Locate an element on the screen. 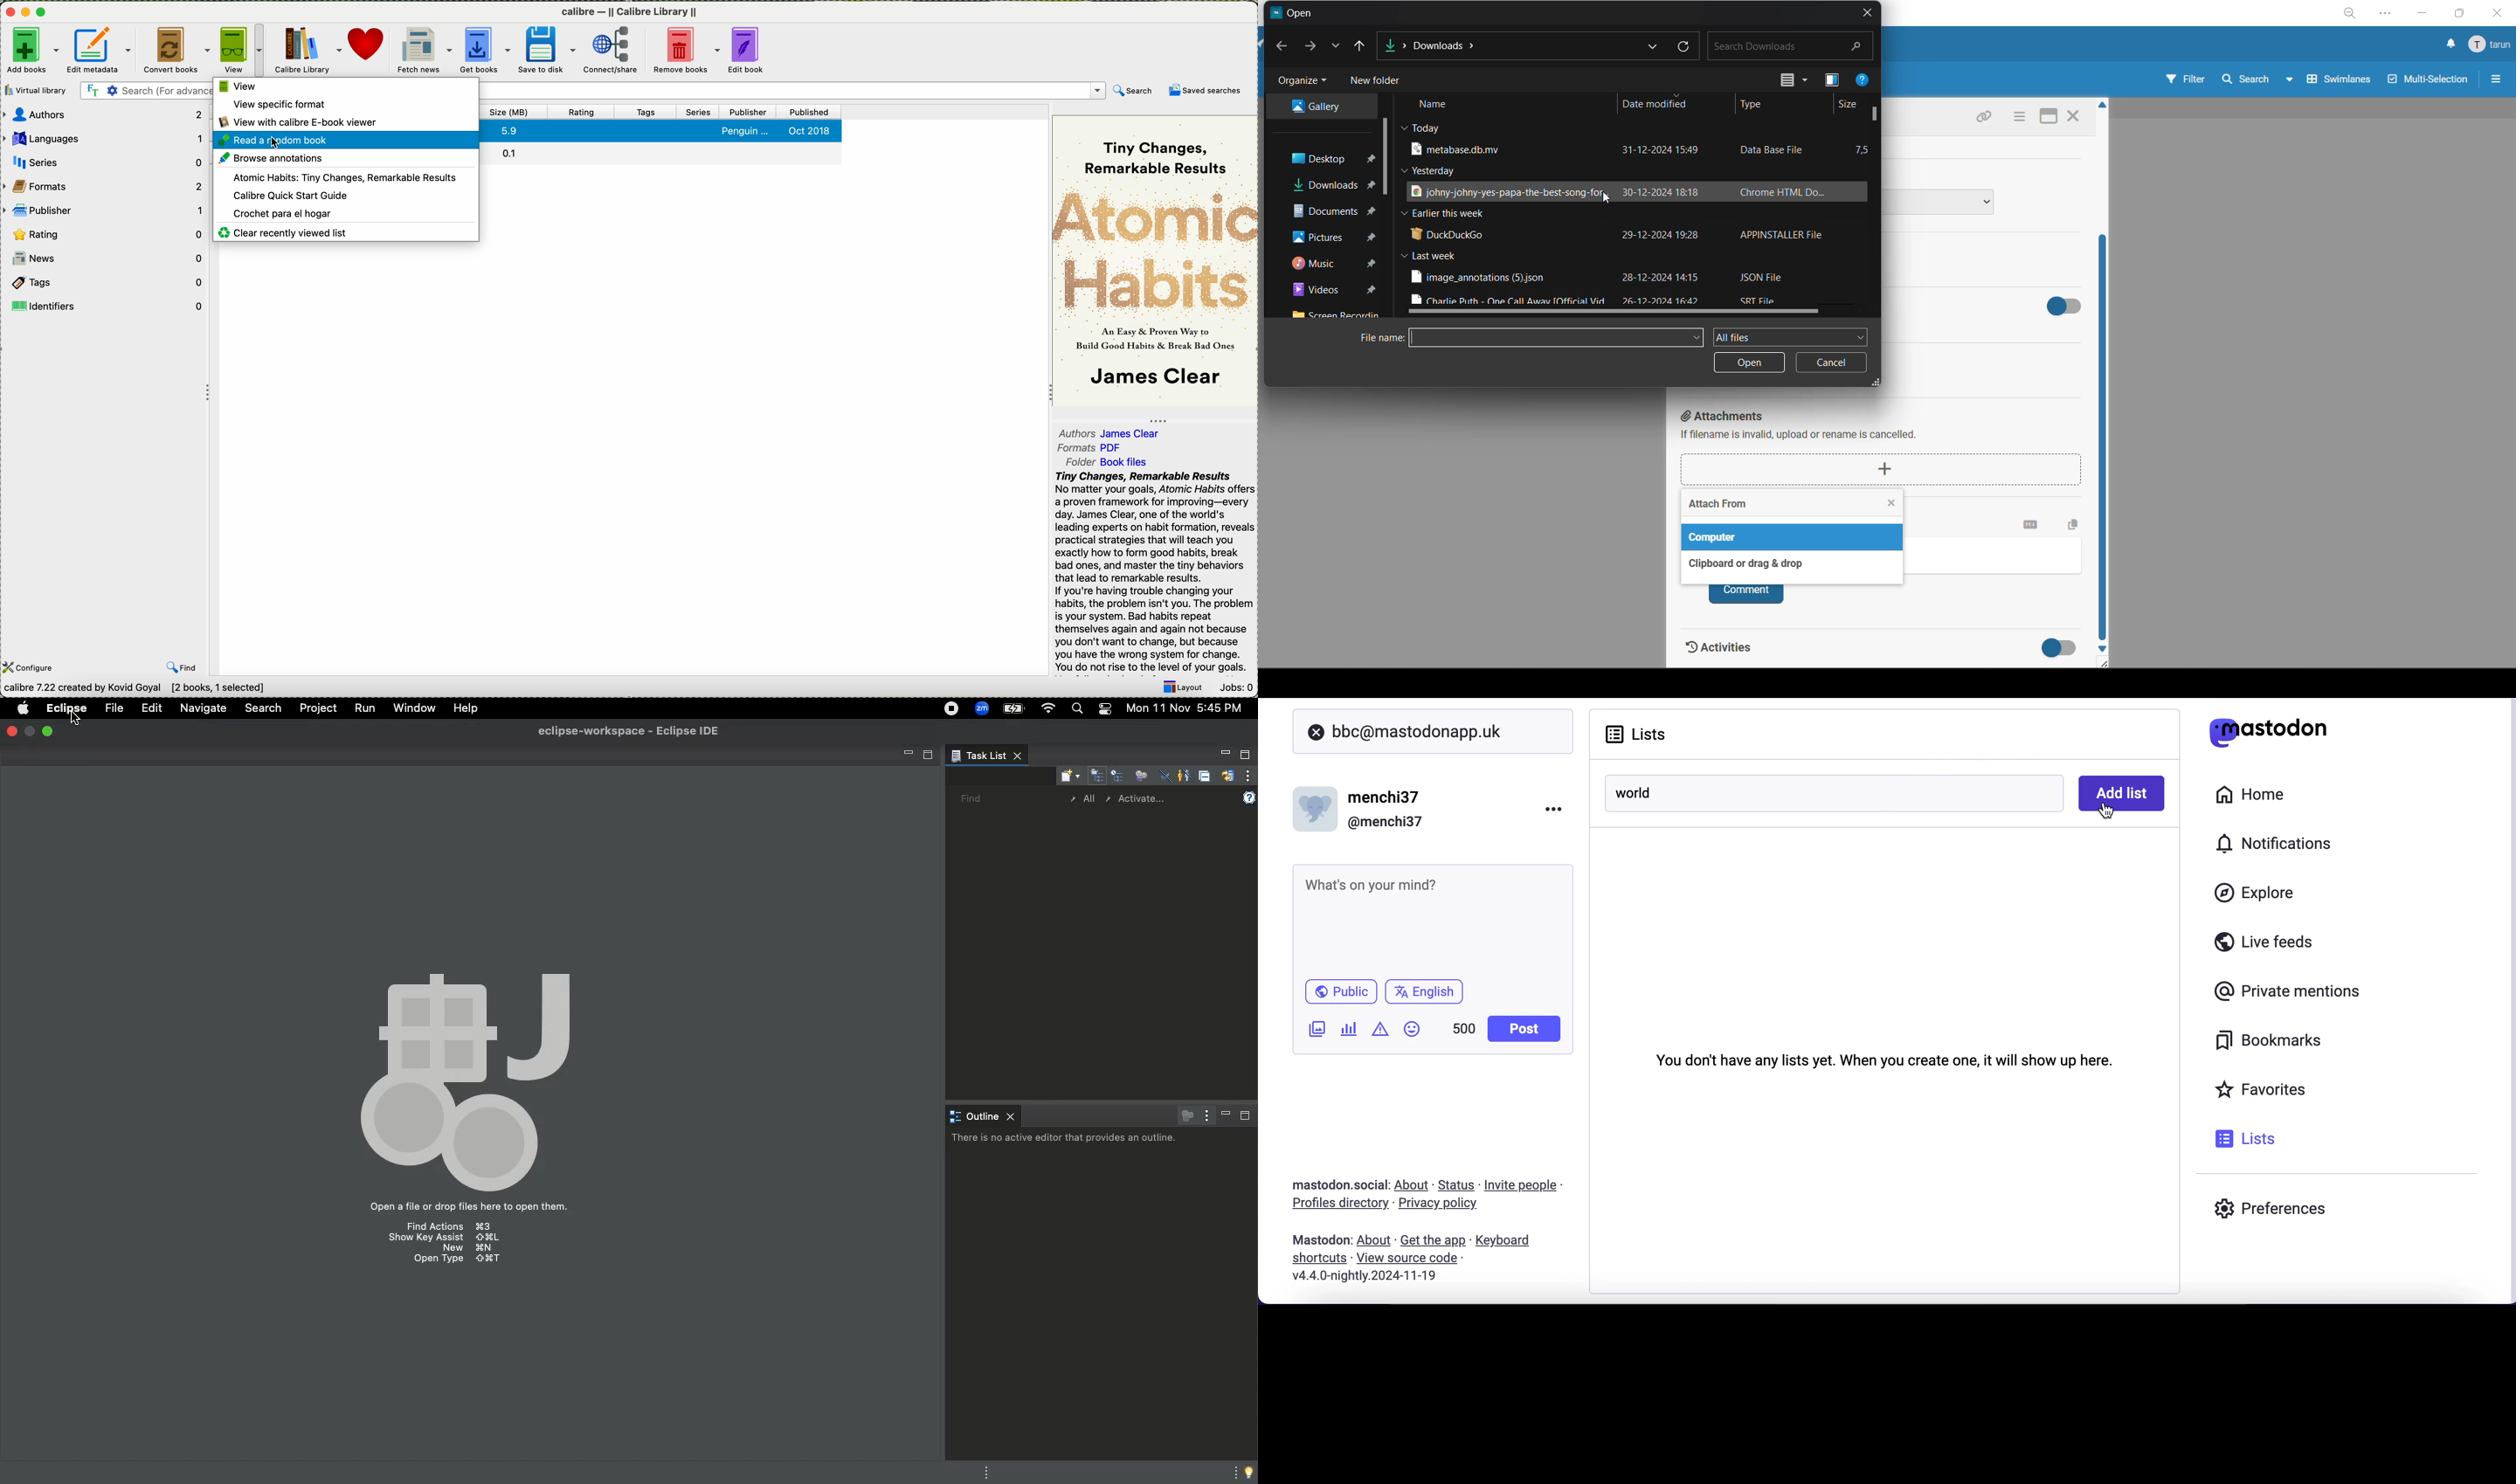 Image resolution: width=2520 pixels, height=1484 pixels. add an image is located at coordinates (1316, 1029).